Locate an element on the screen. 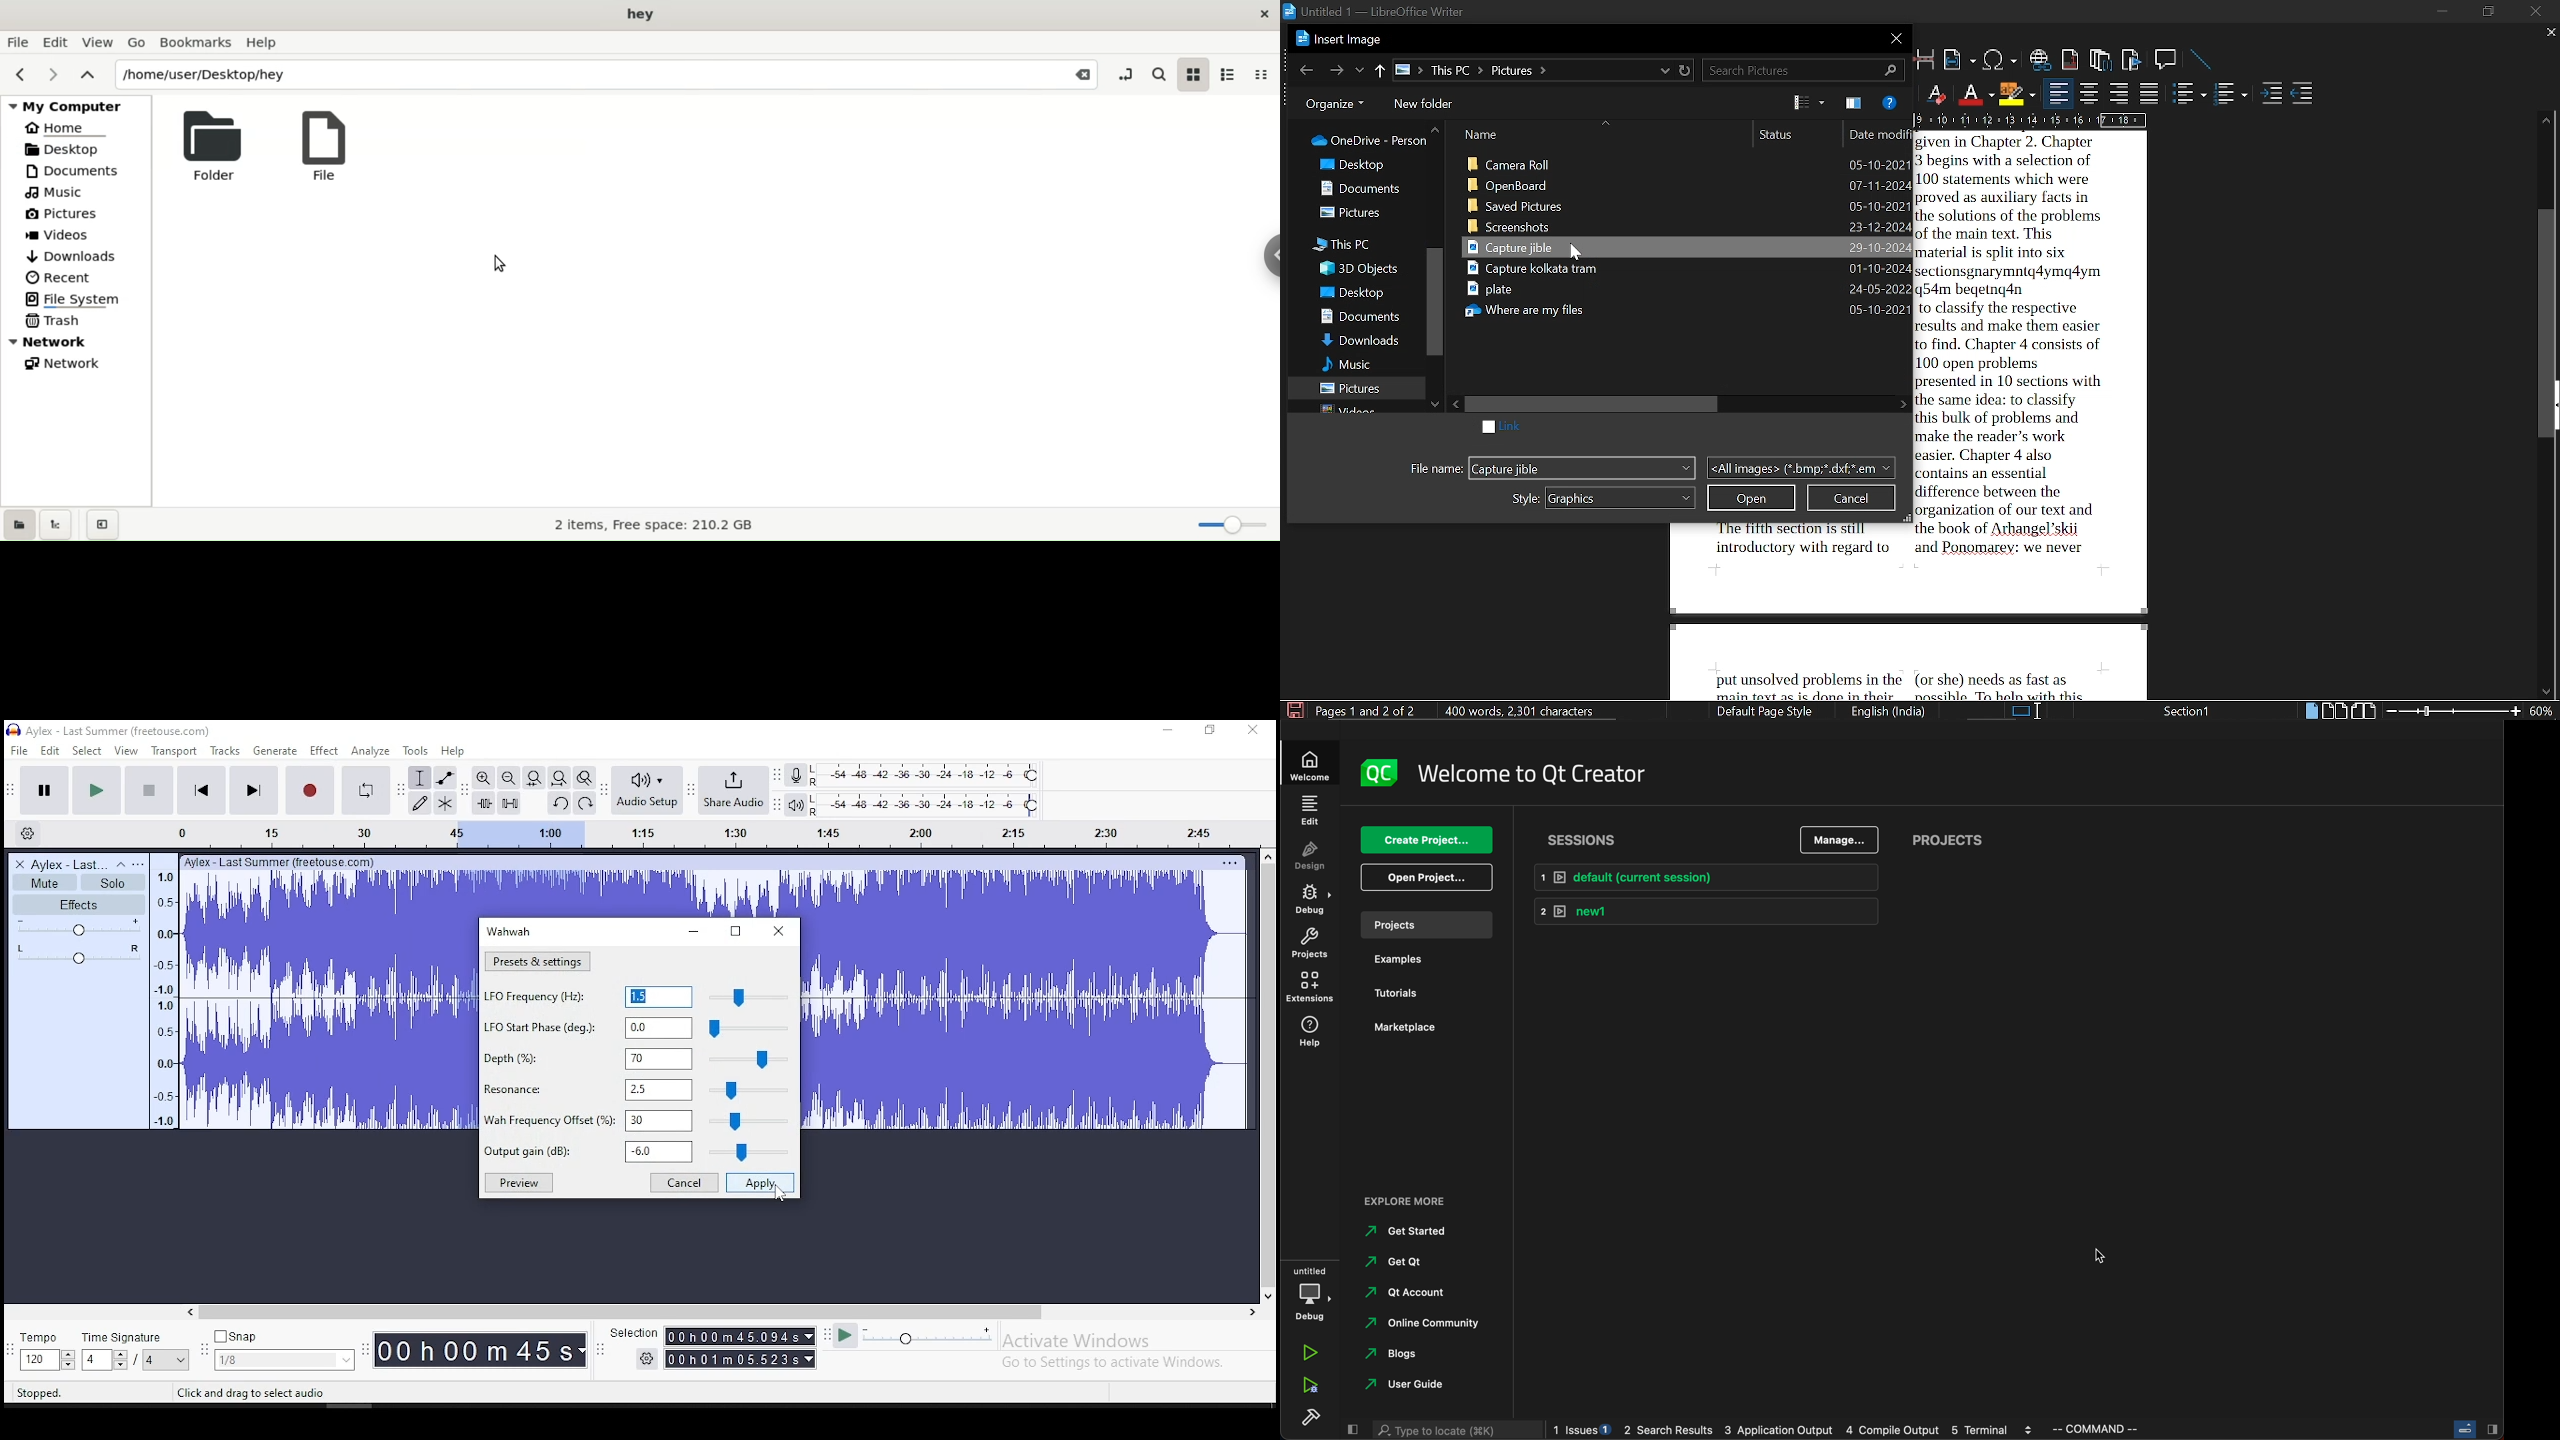 This screenshot has width=2576, height=1456. audio track is located at coordinates (641, 894).